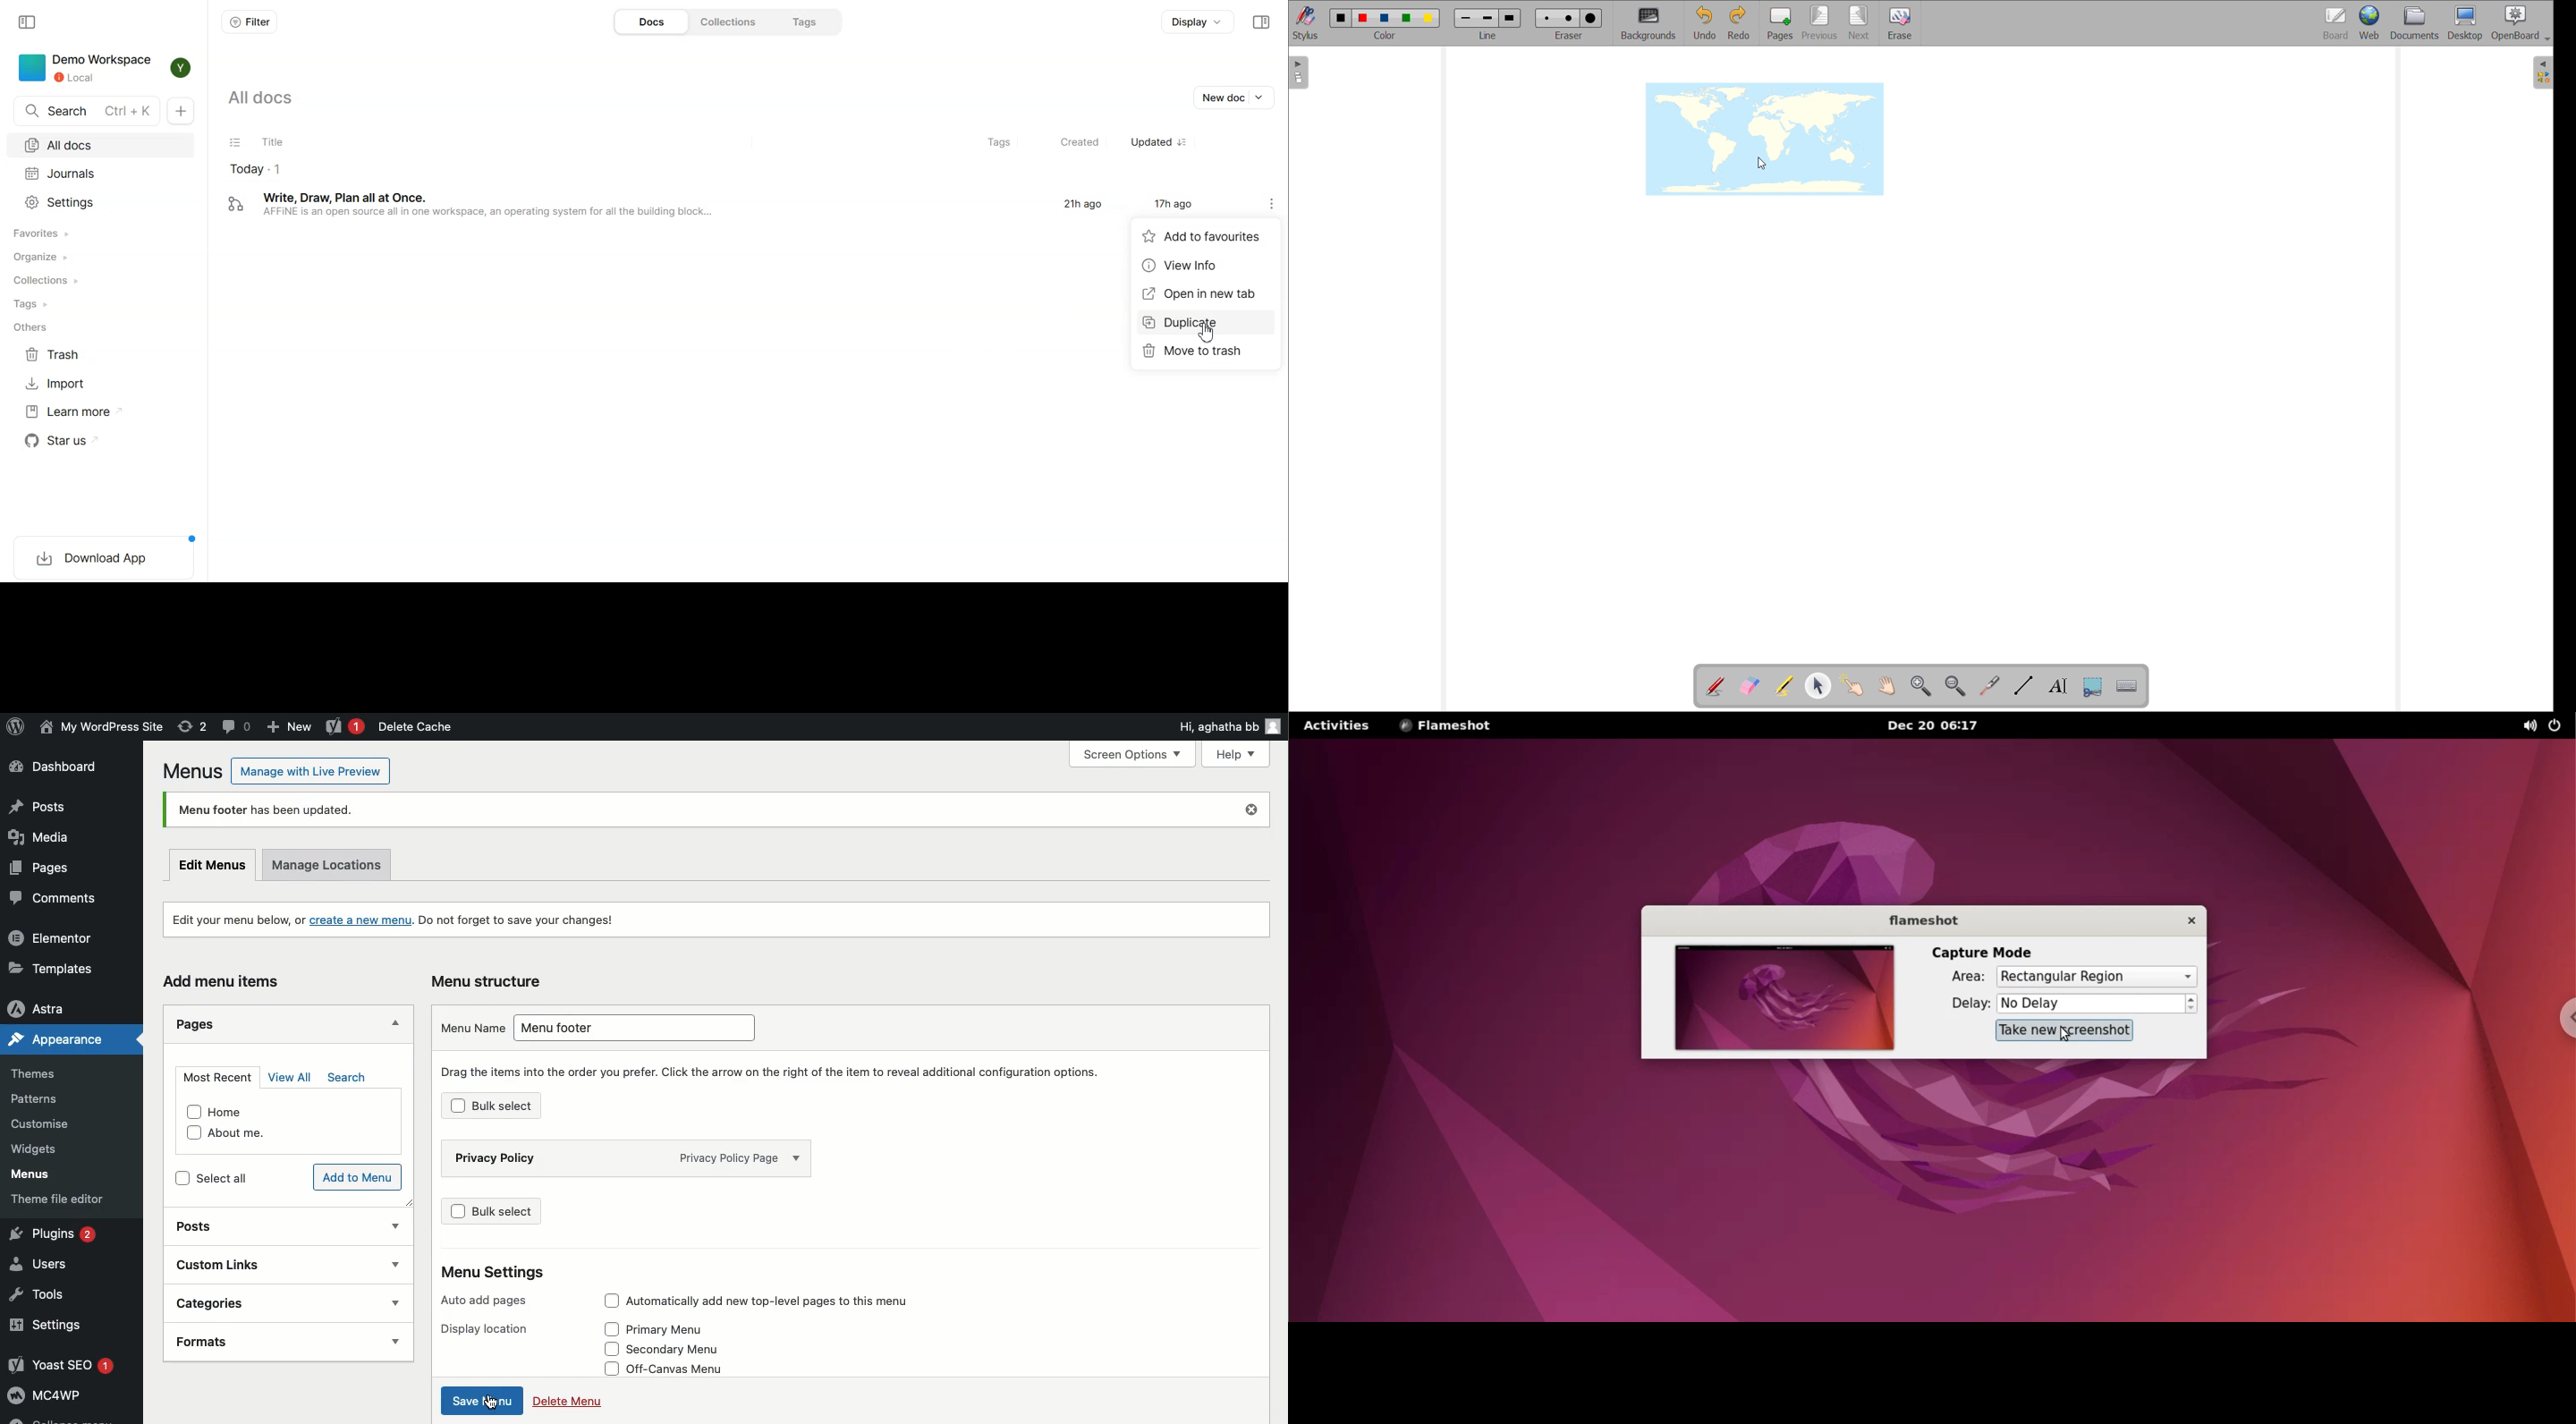 This screenshot has height=1428, width=2576. What do you see at coordinates (529, 921) in the screenshot?
I see ` Do not forget to save your changes!` at bounding box center [529, 921].